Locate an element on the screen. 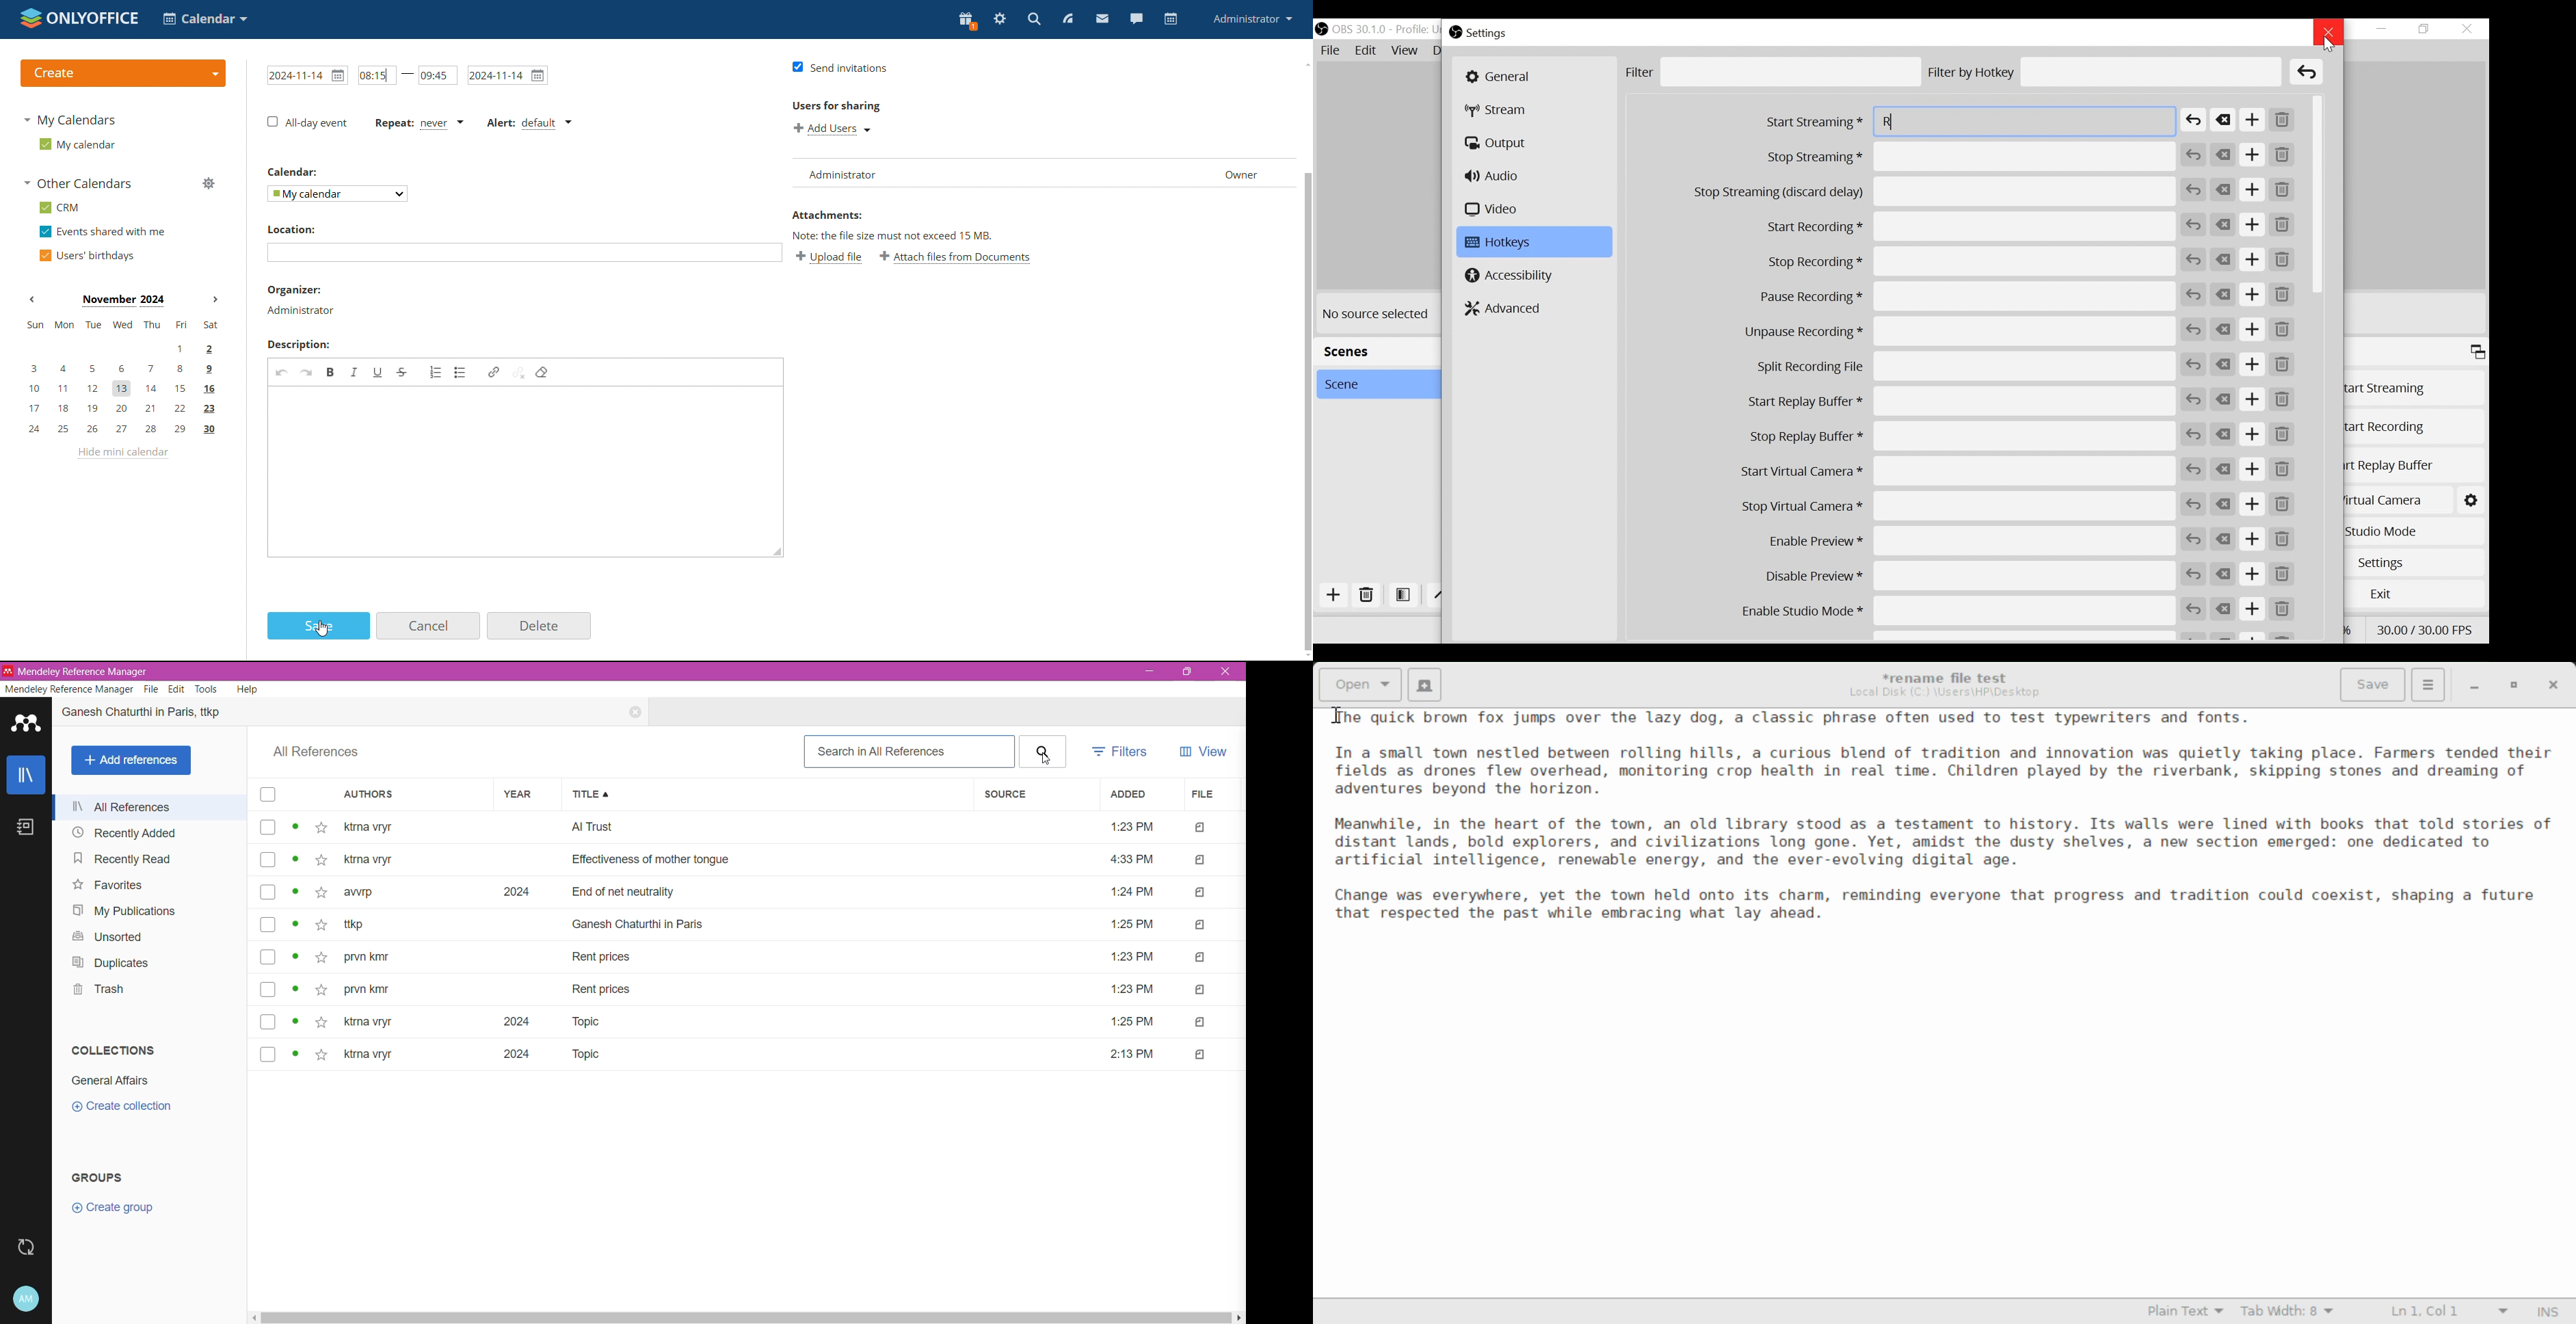  Scenes Panel is located at coordinates (1373, 350).